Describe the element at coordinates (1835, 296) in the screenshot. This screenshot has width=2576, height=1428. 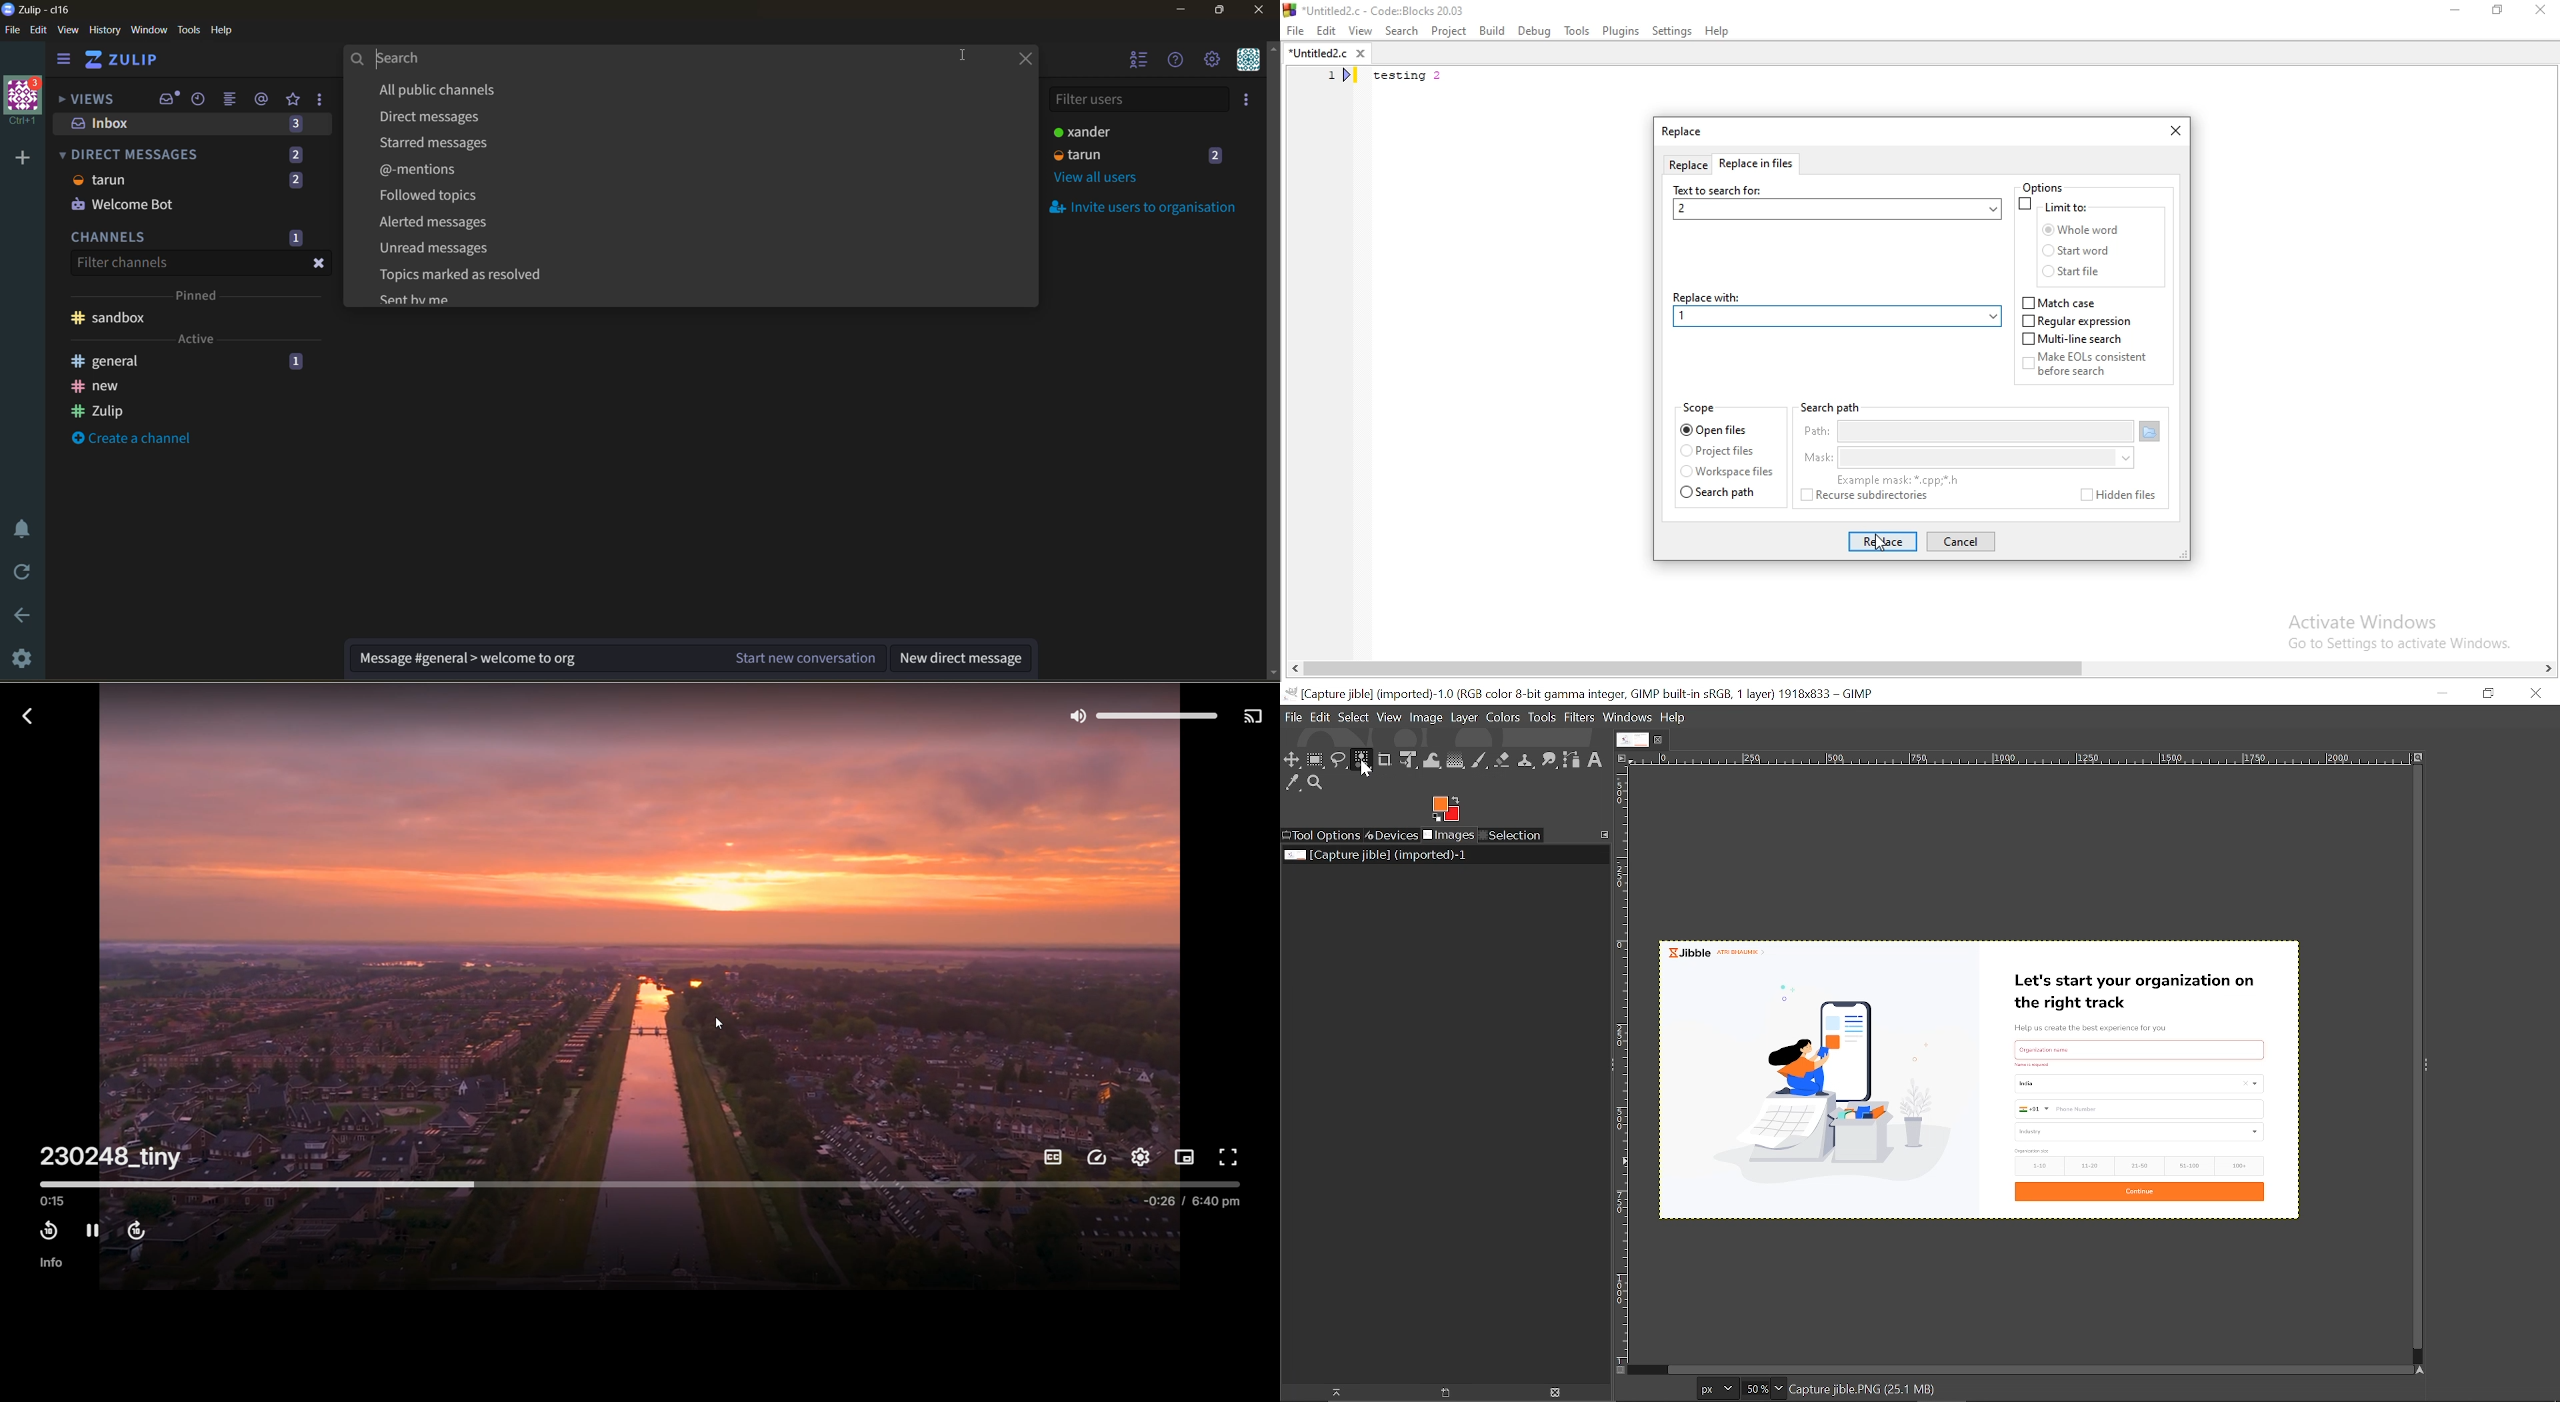
I see `replace with` at that location.